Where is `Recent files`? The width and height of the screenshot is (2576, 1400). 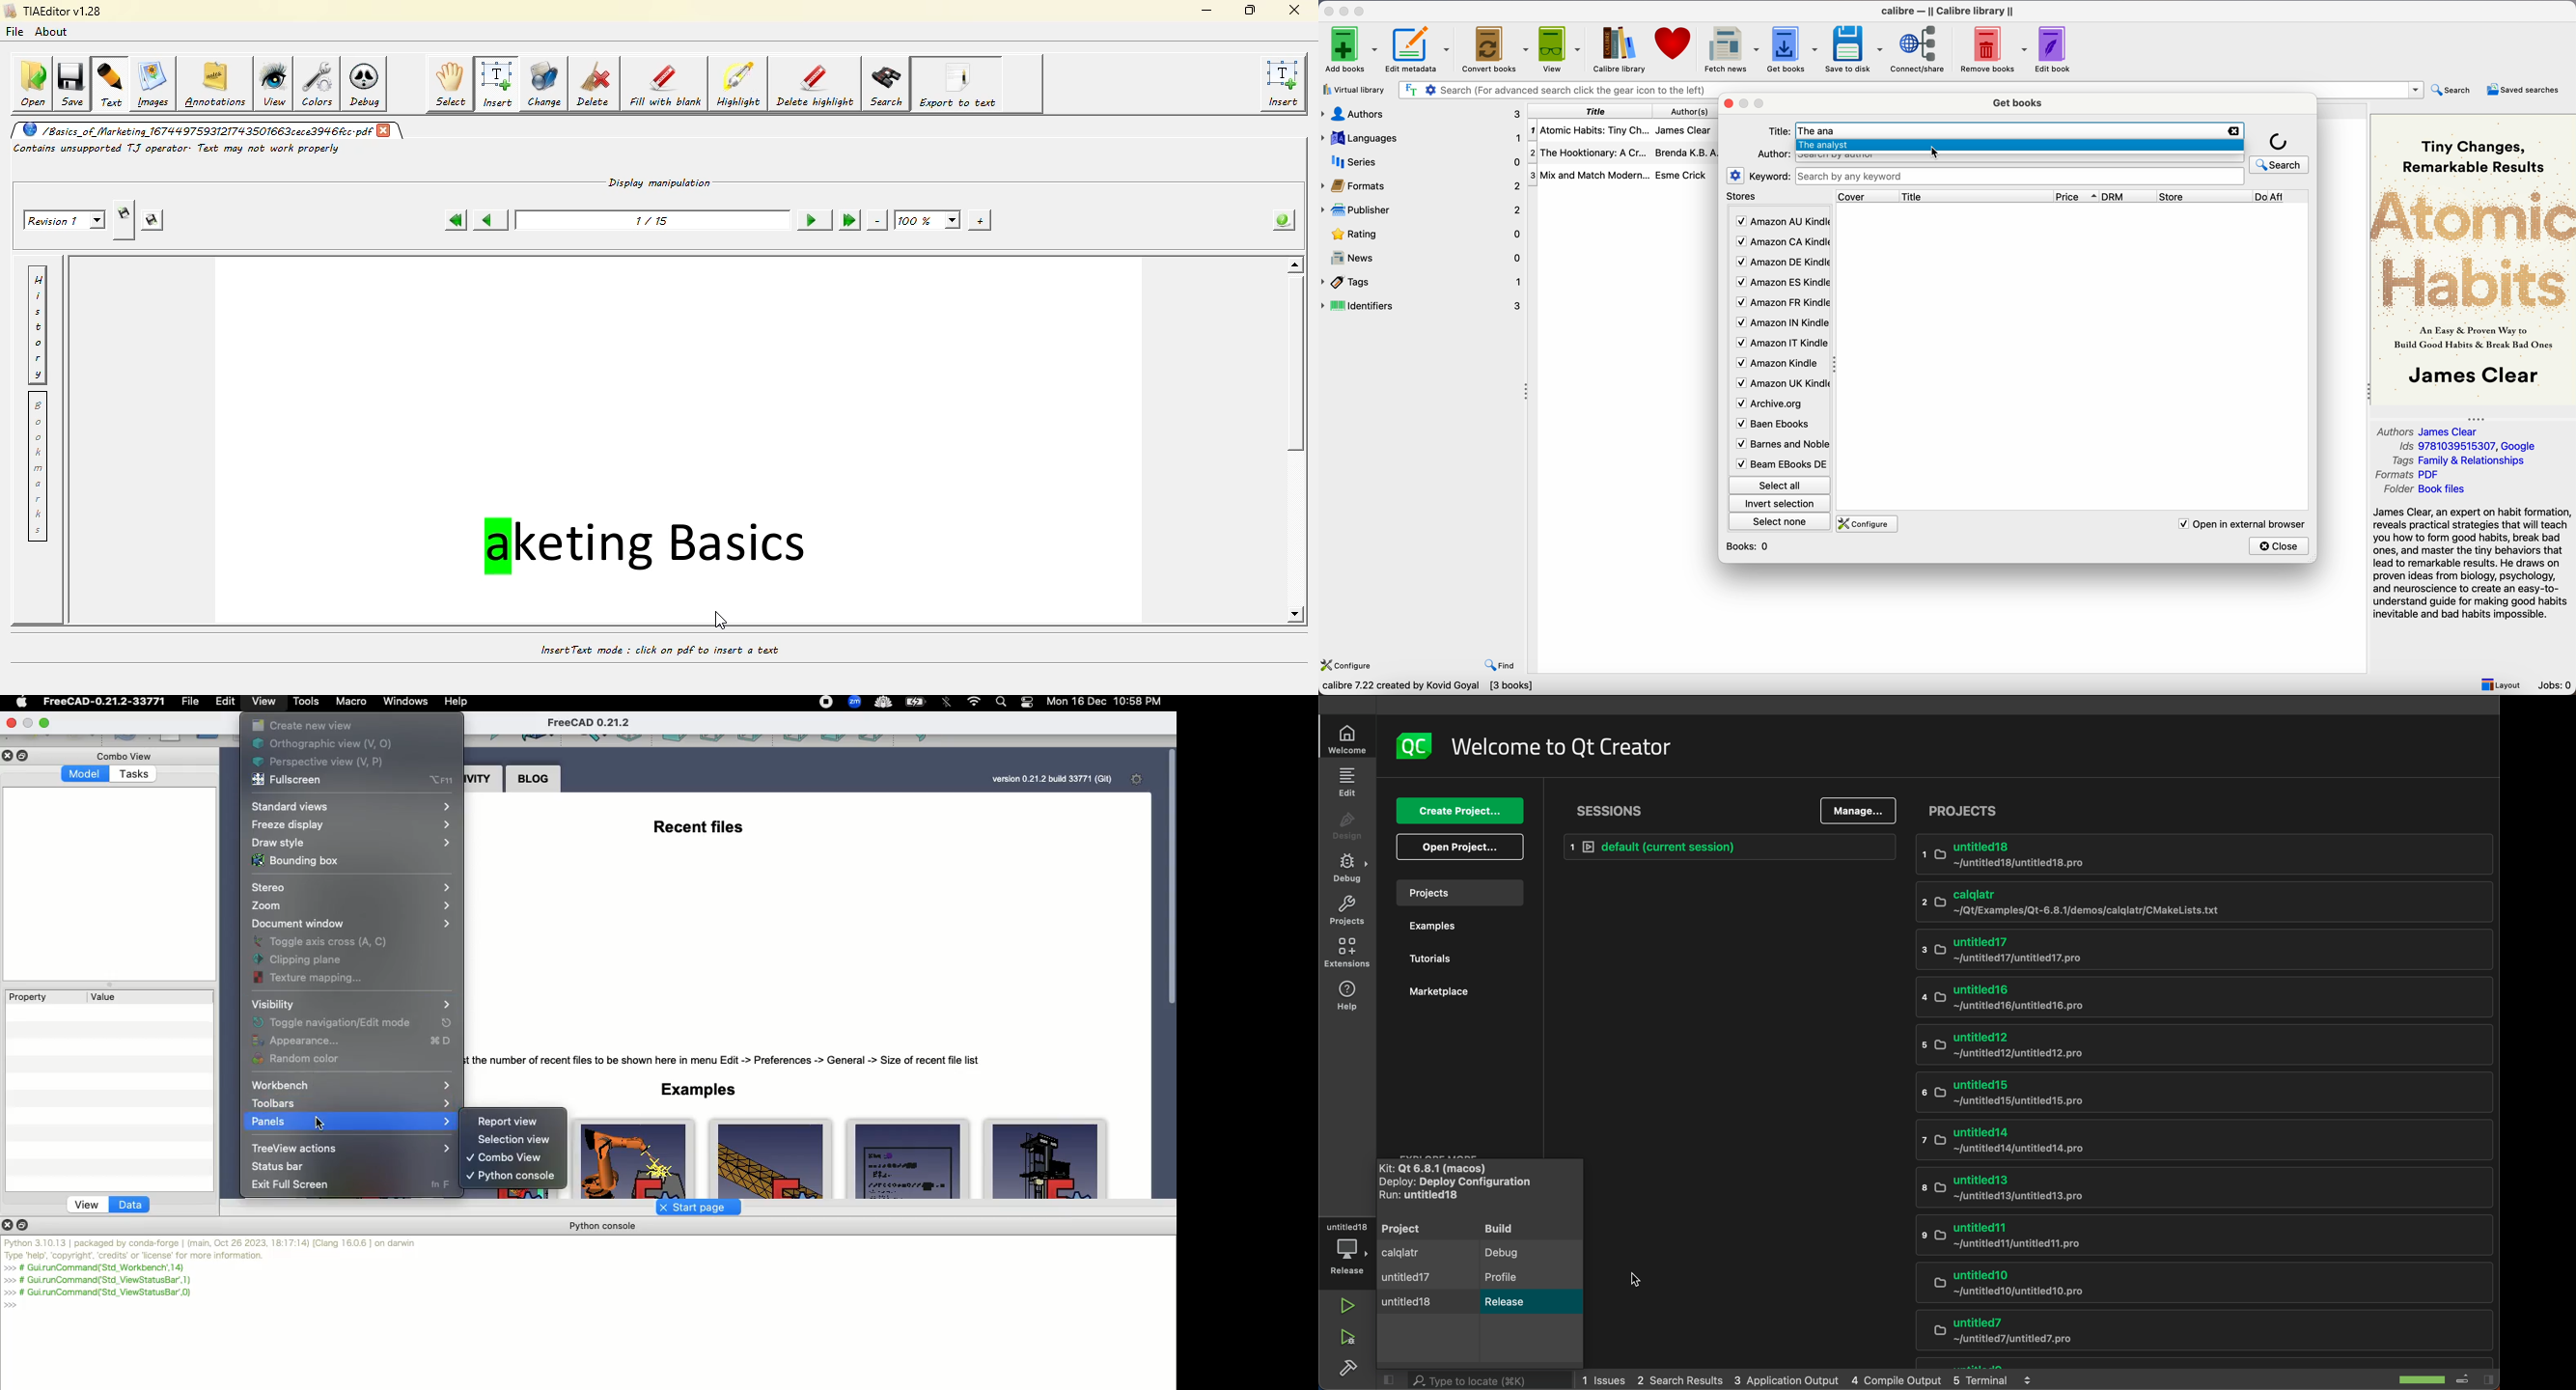 Recent files is located at coordinates (697, 823).